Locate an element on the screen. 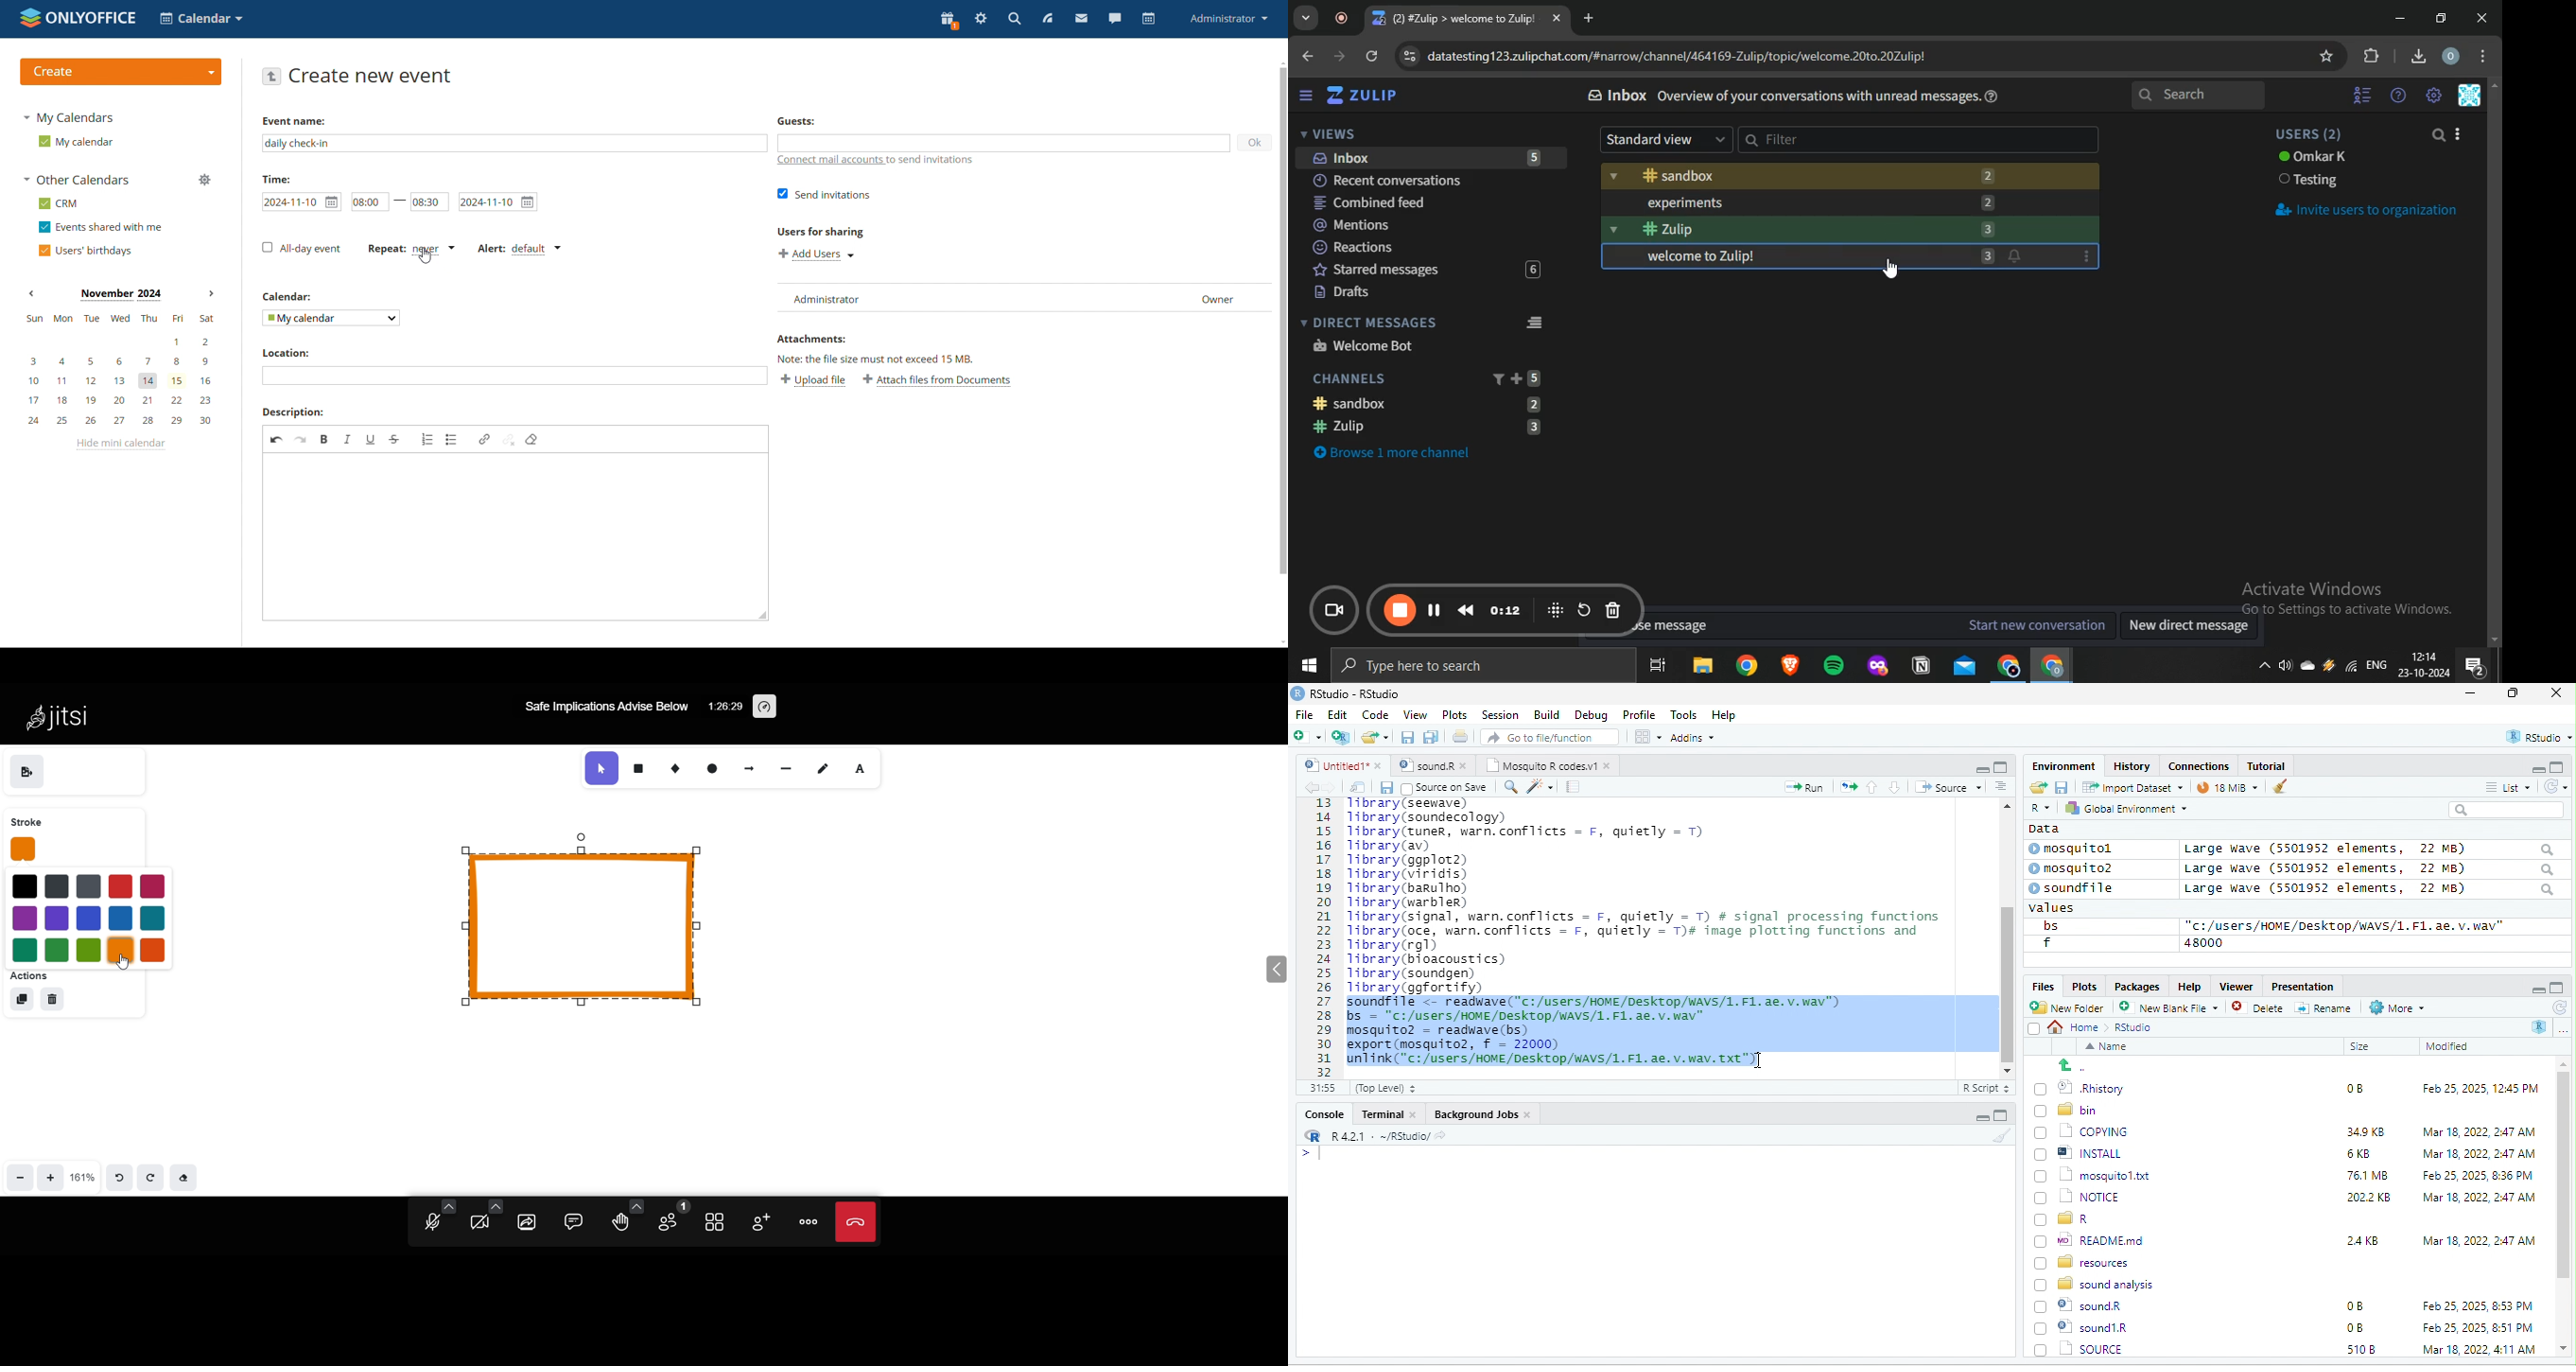 The image size is (2576, 1372). settings menu is located at coordinates (2486, 57).